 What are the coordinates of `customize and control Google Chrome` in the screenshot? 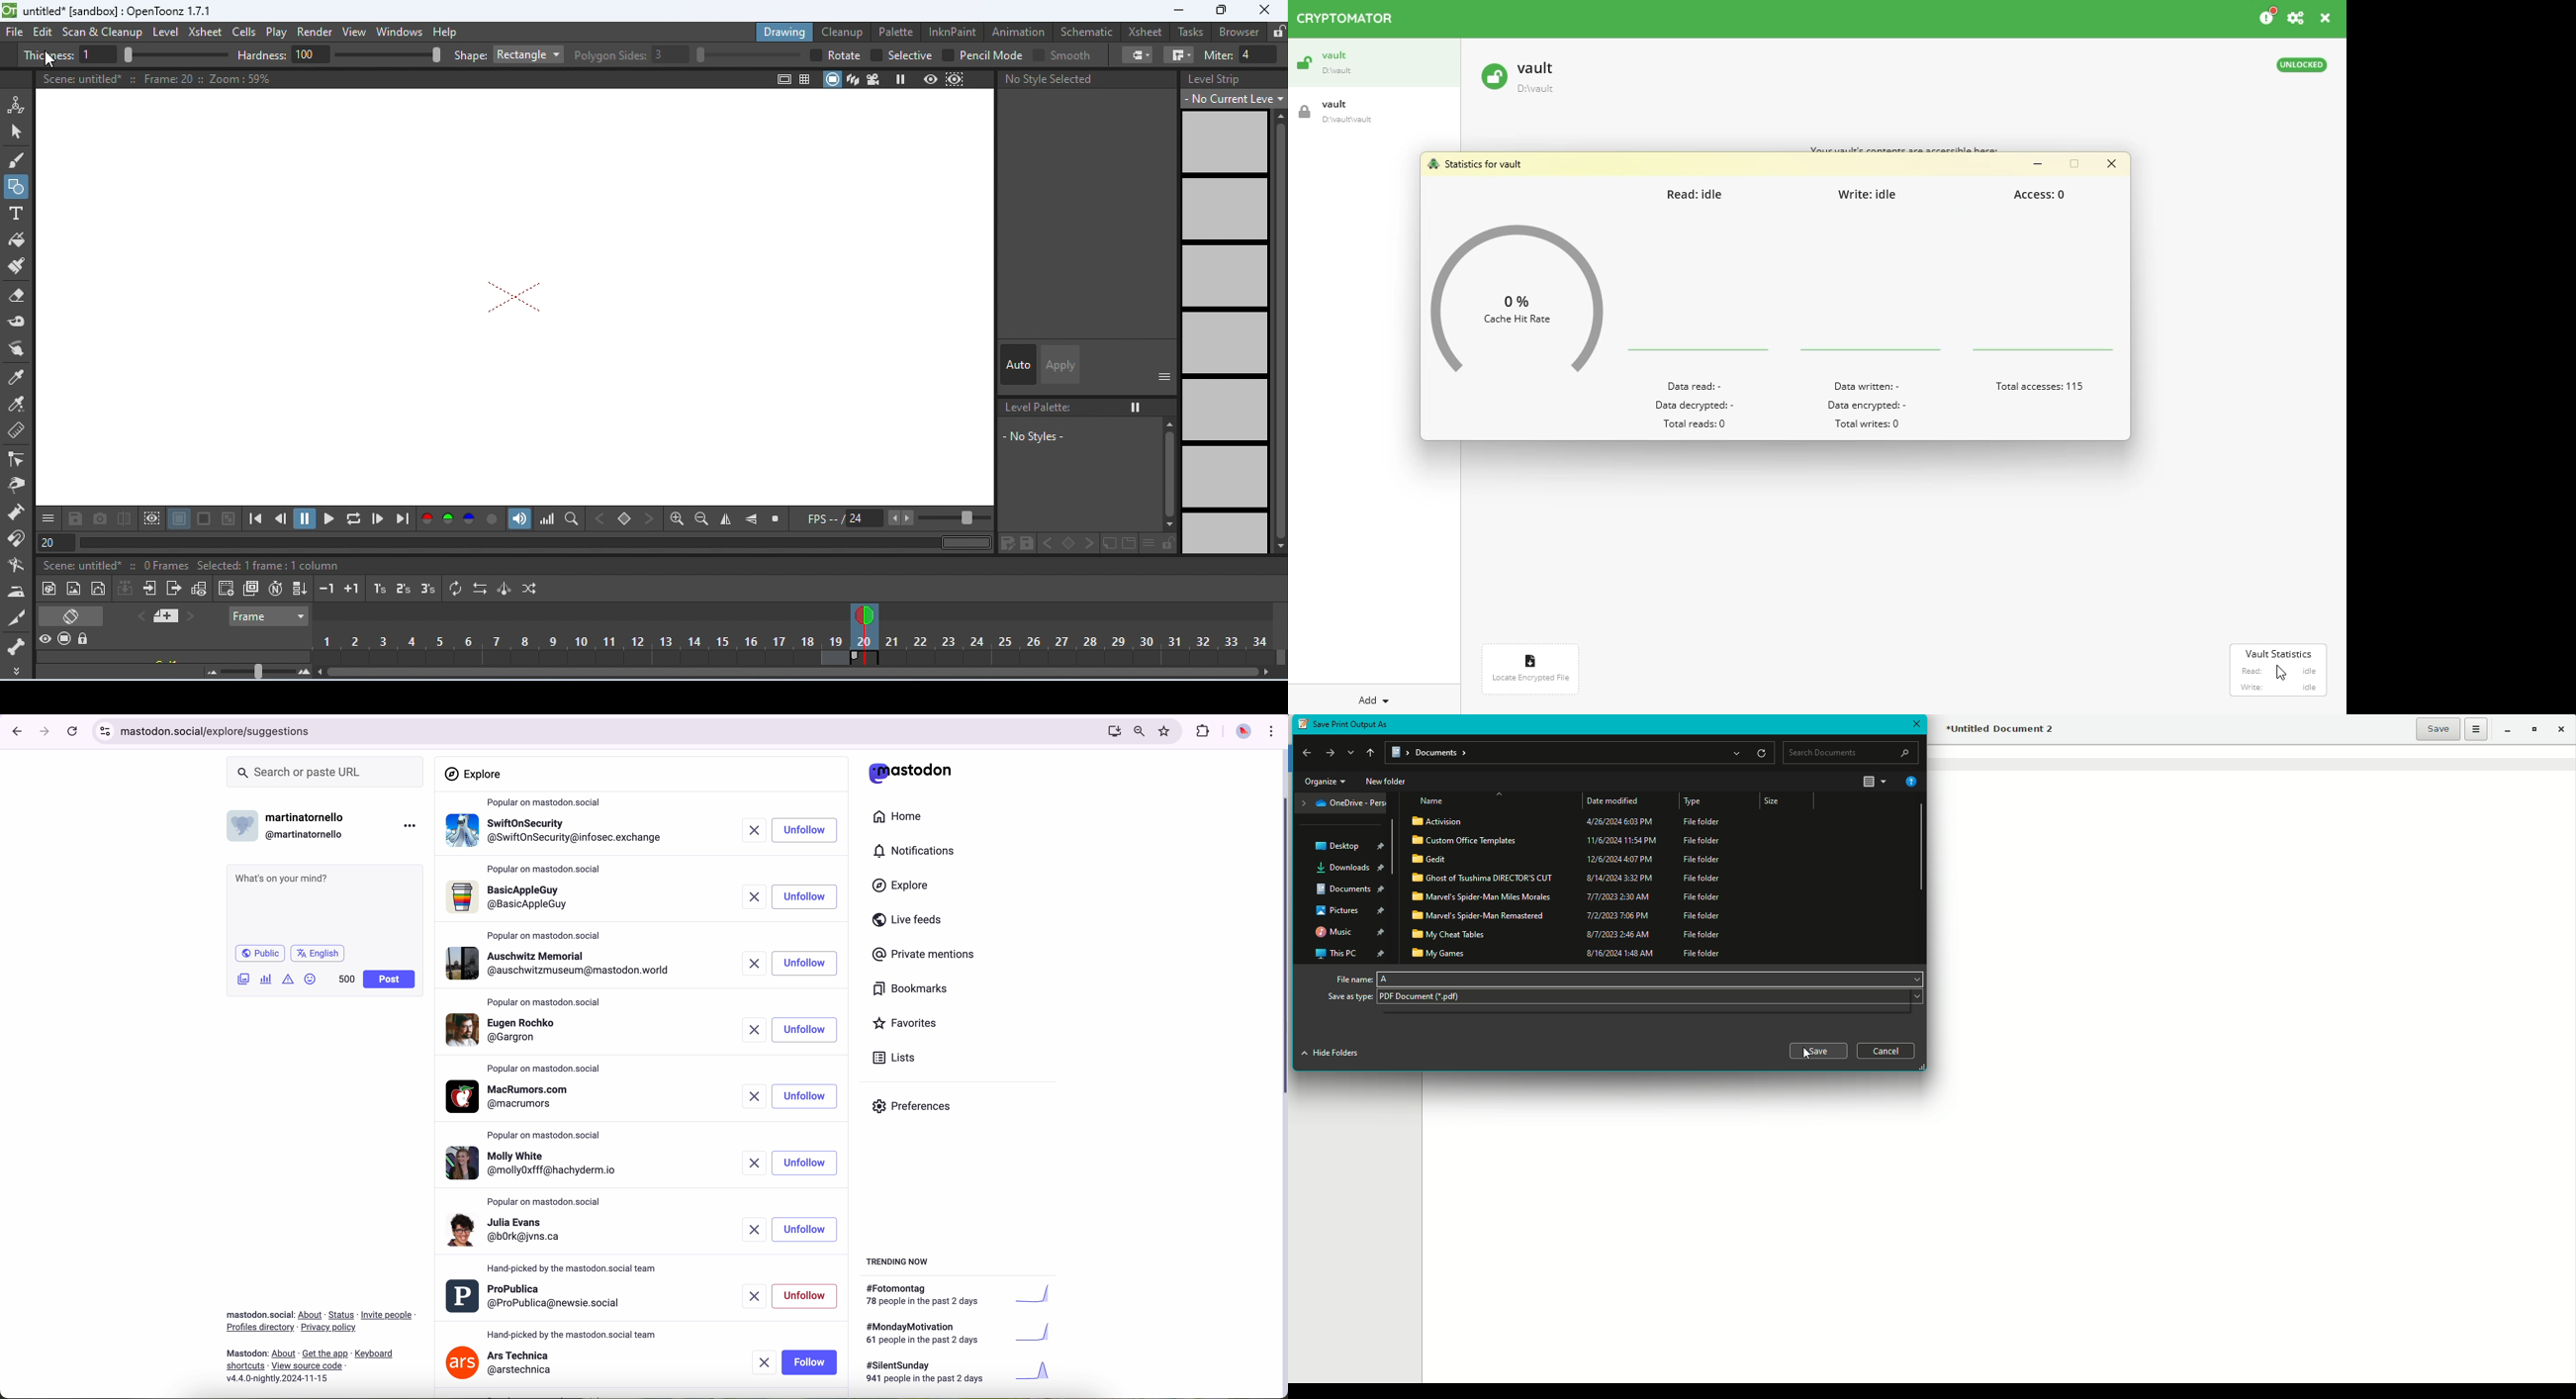 It's located at (1270, 731).